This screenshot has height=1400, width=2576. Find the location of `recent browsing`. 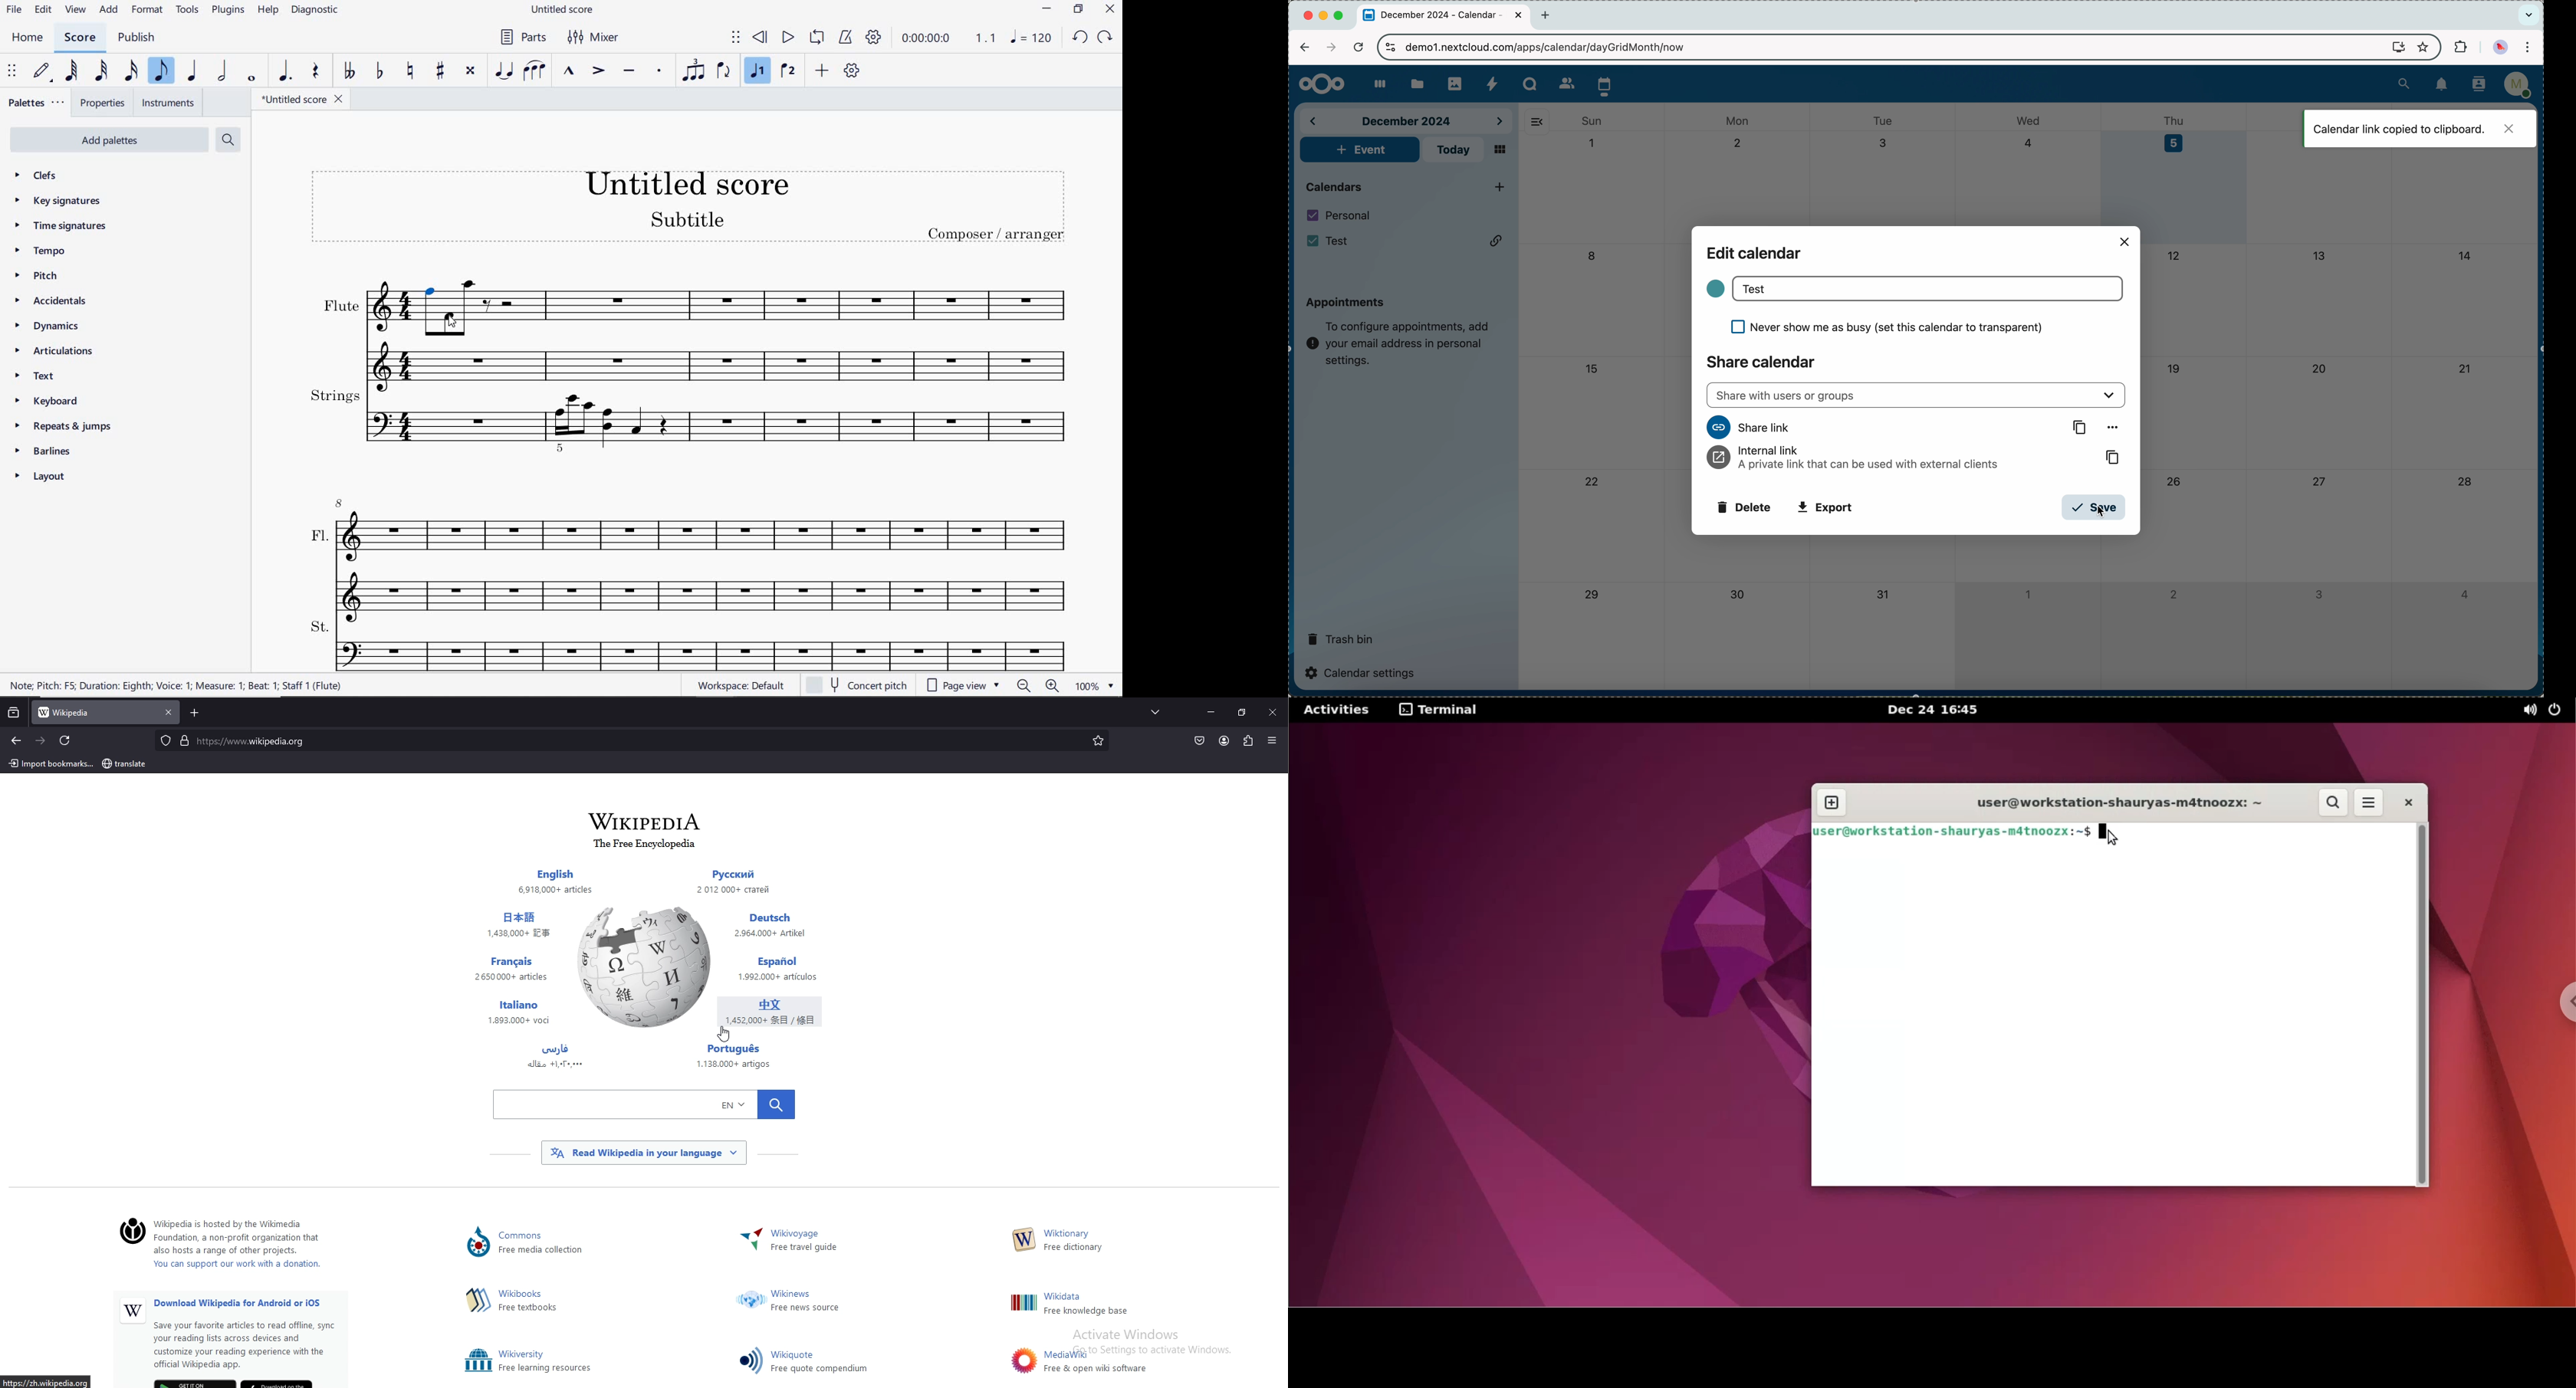

recent browsing is located at coordinates (14, 714).